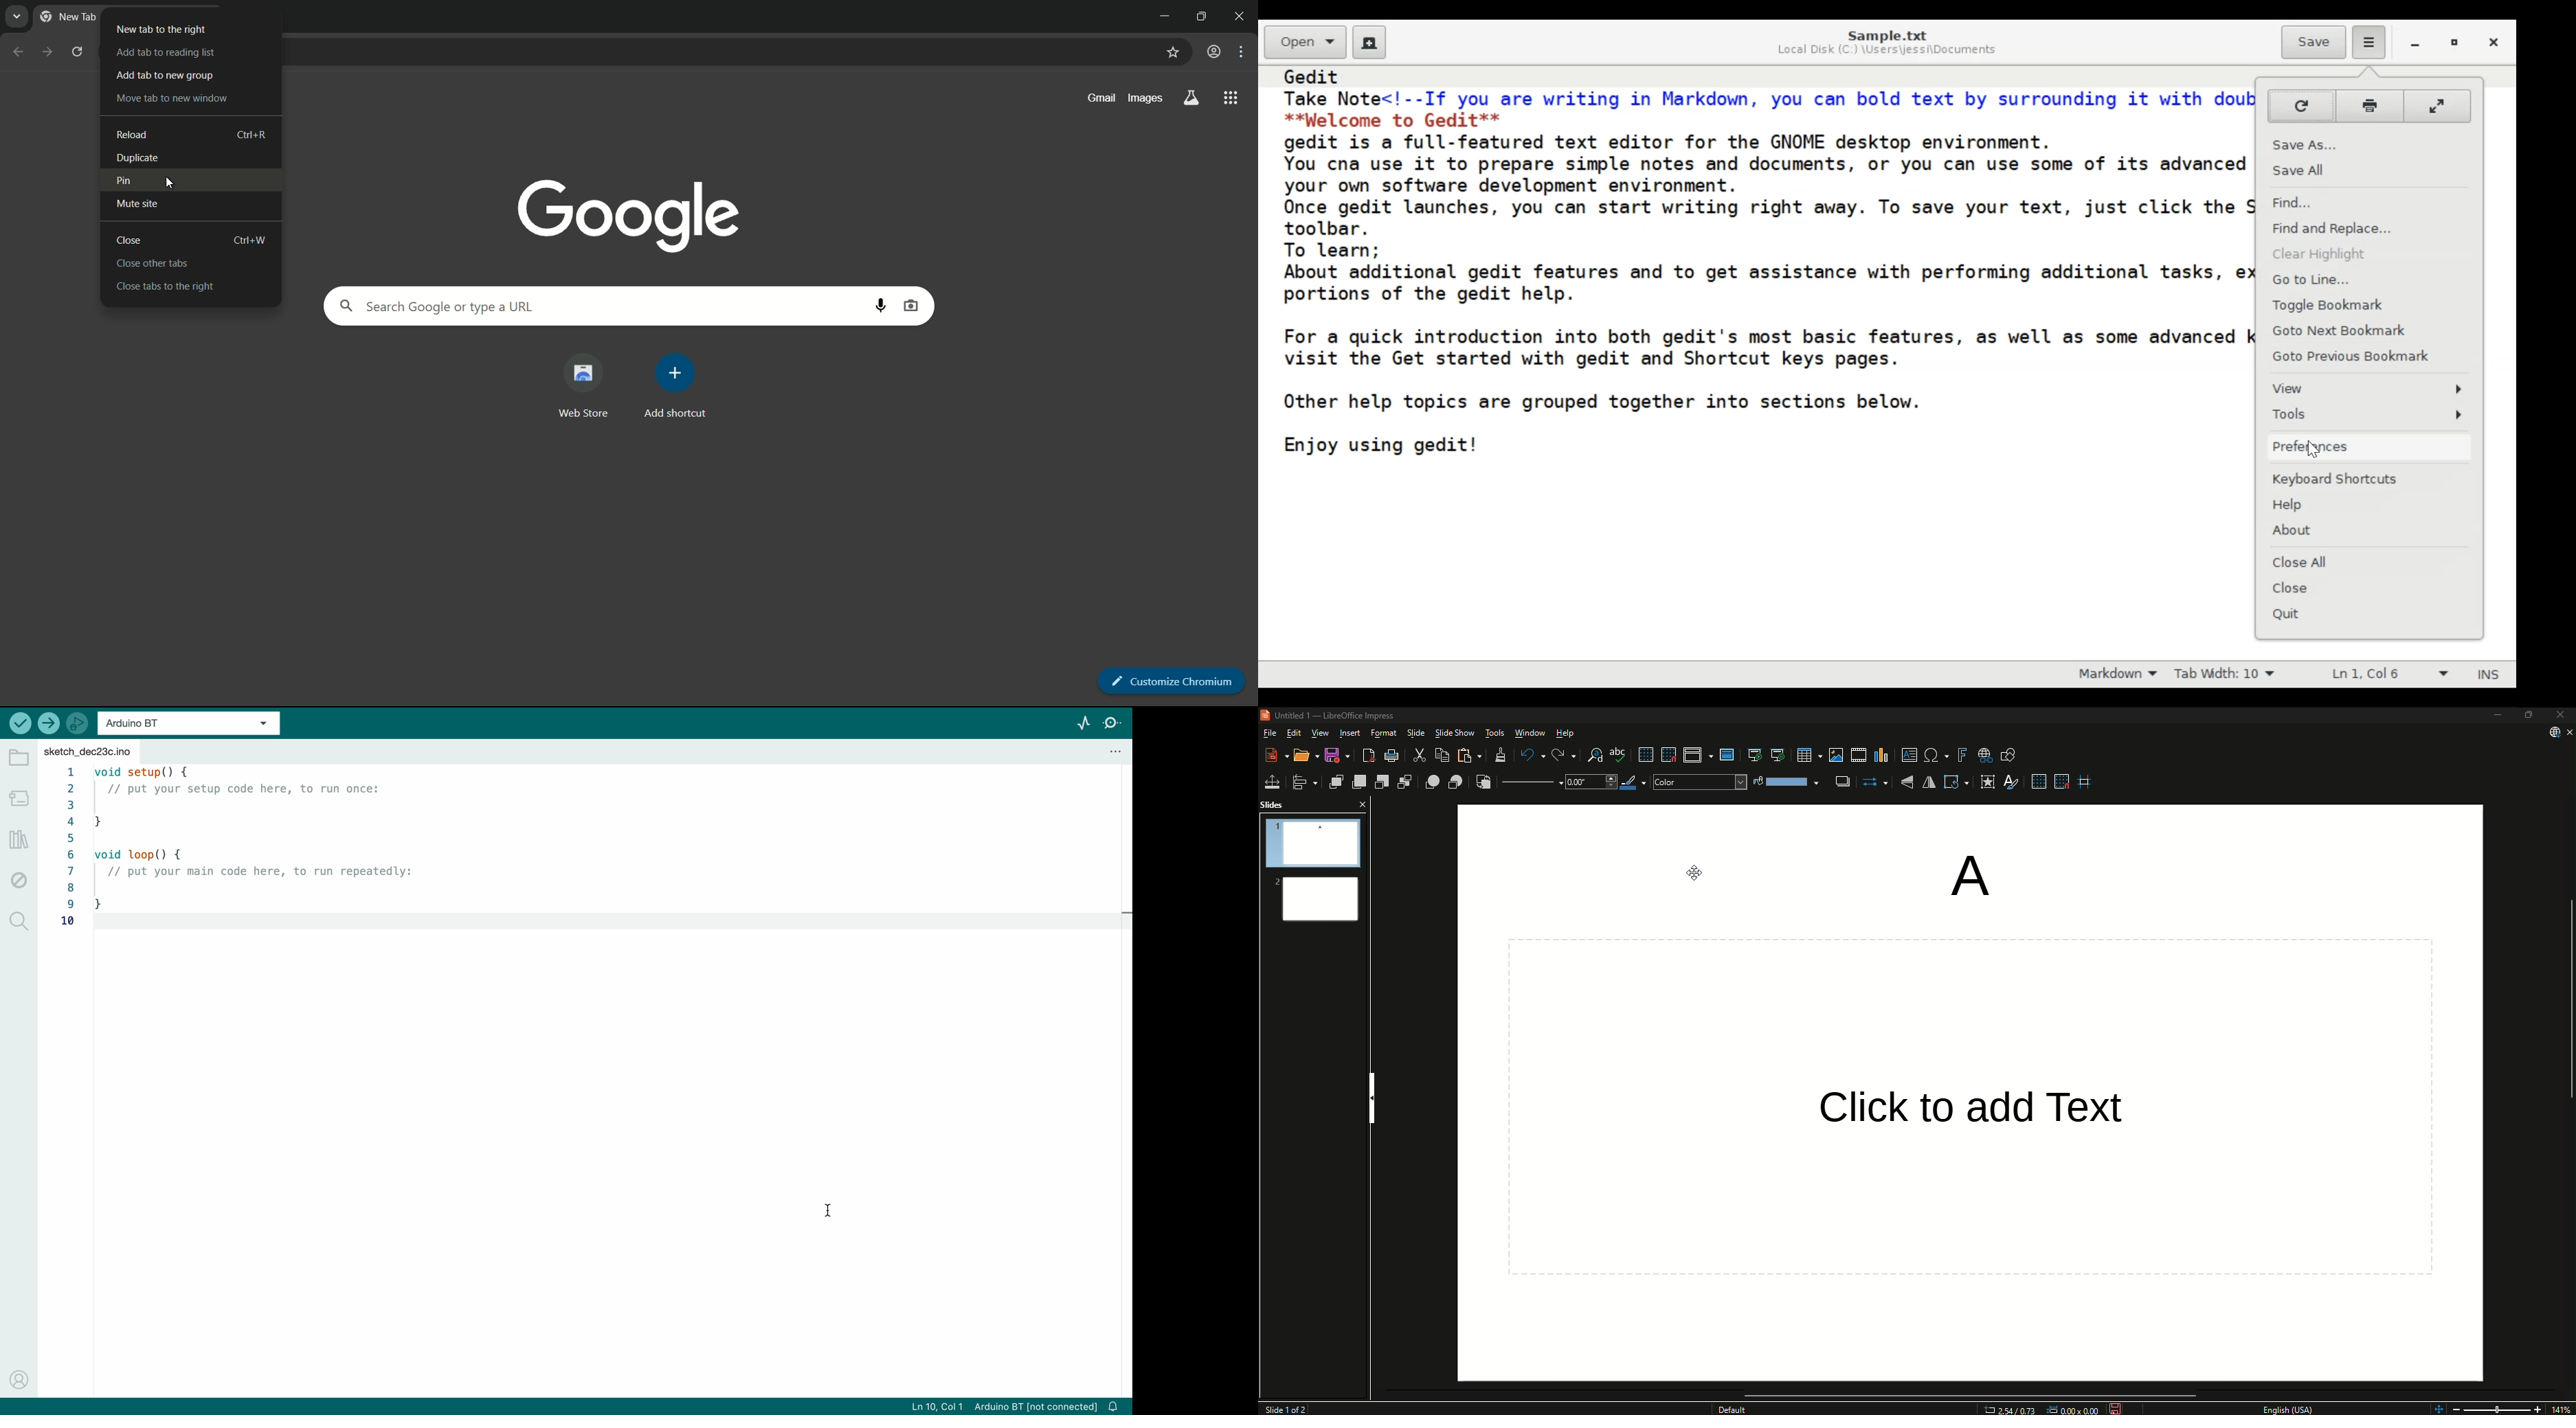 Image resolution: width=2576 pixels, height=1428 pixels. I want to click on Window, so click(1531, 732).